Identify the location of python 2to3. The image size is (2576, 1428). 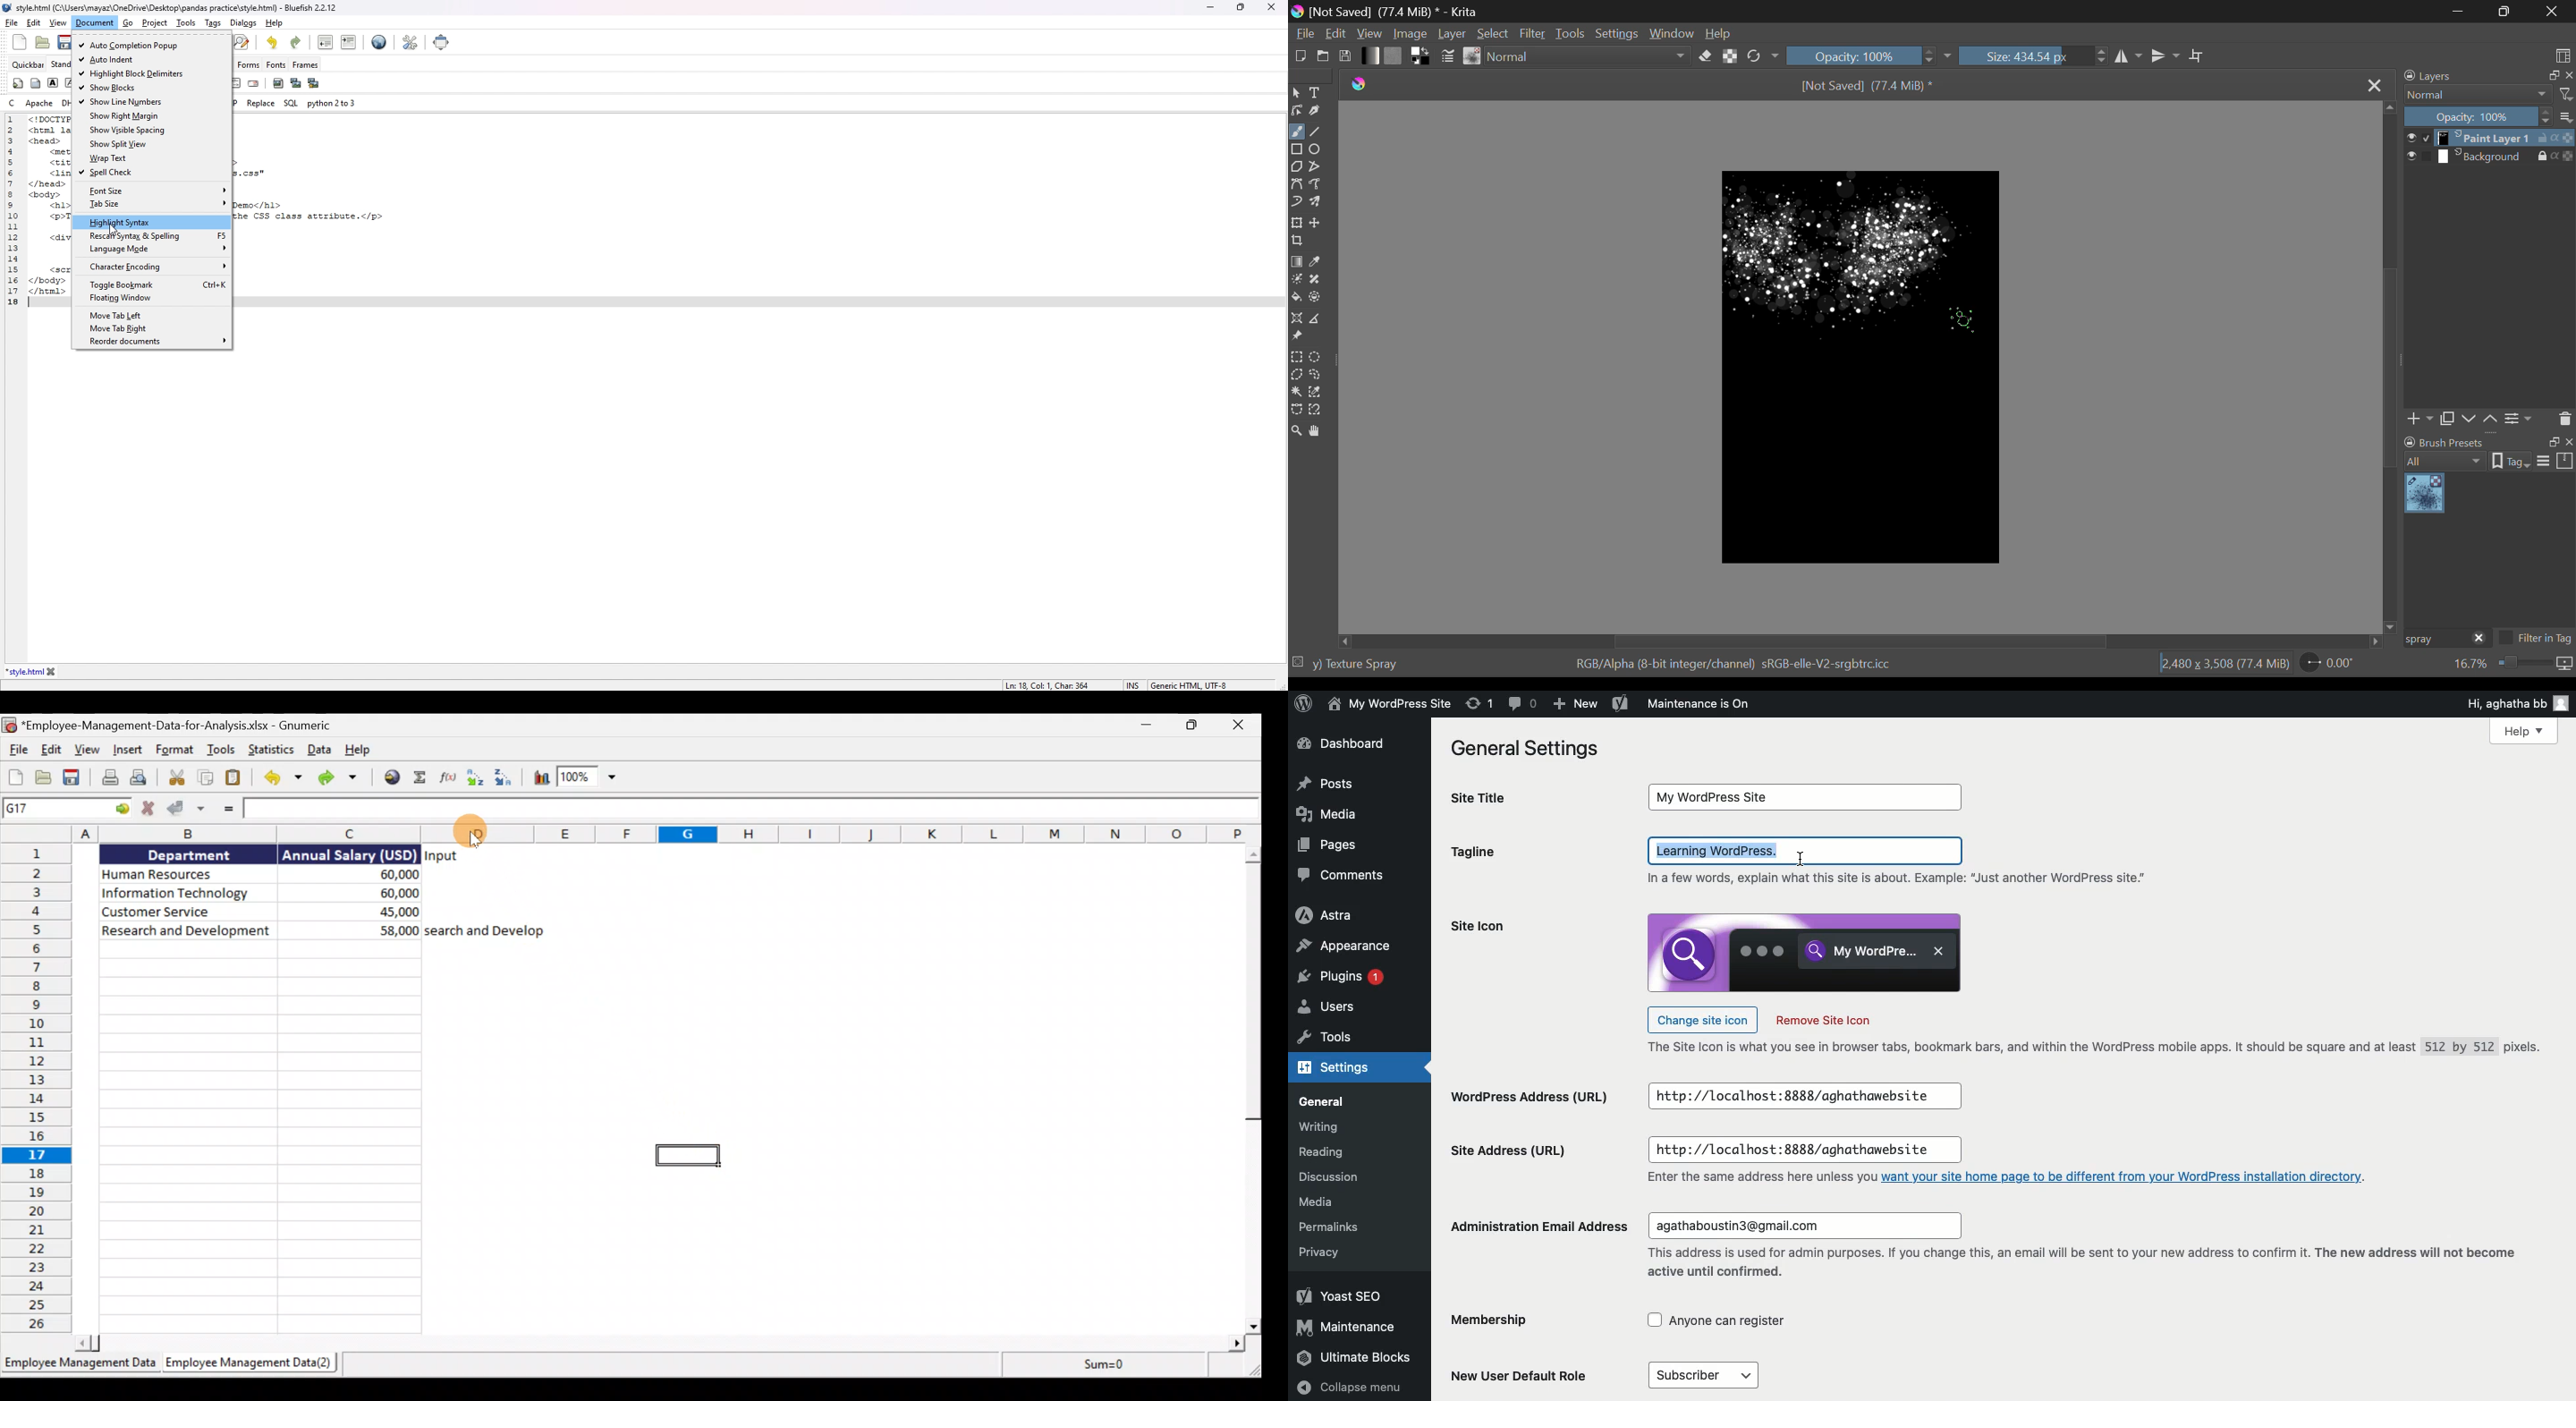
(330, 103).